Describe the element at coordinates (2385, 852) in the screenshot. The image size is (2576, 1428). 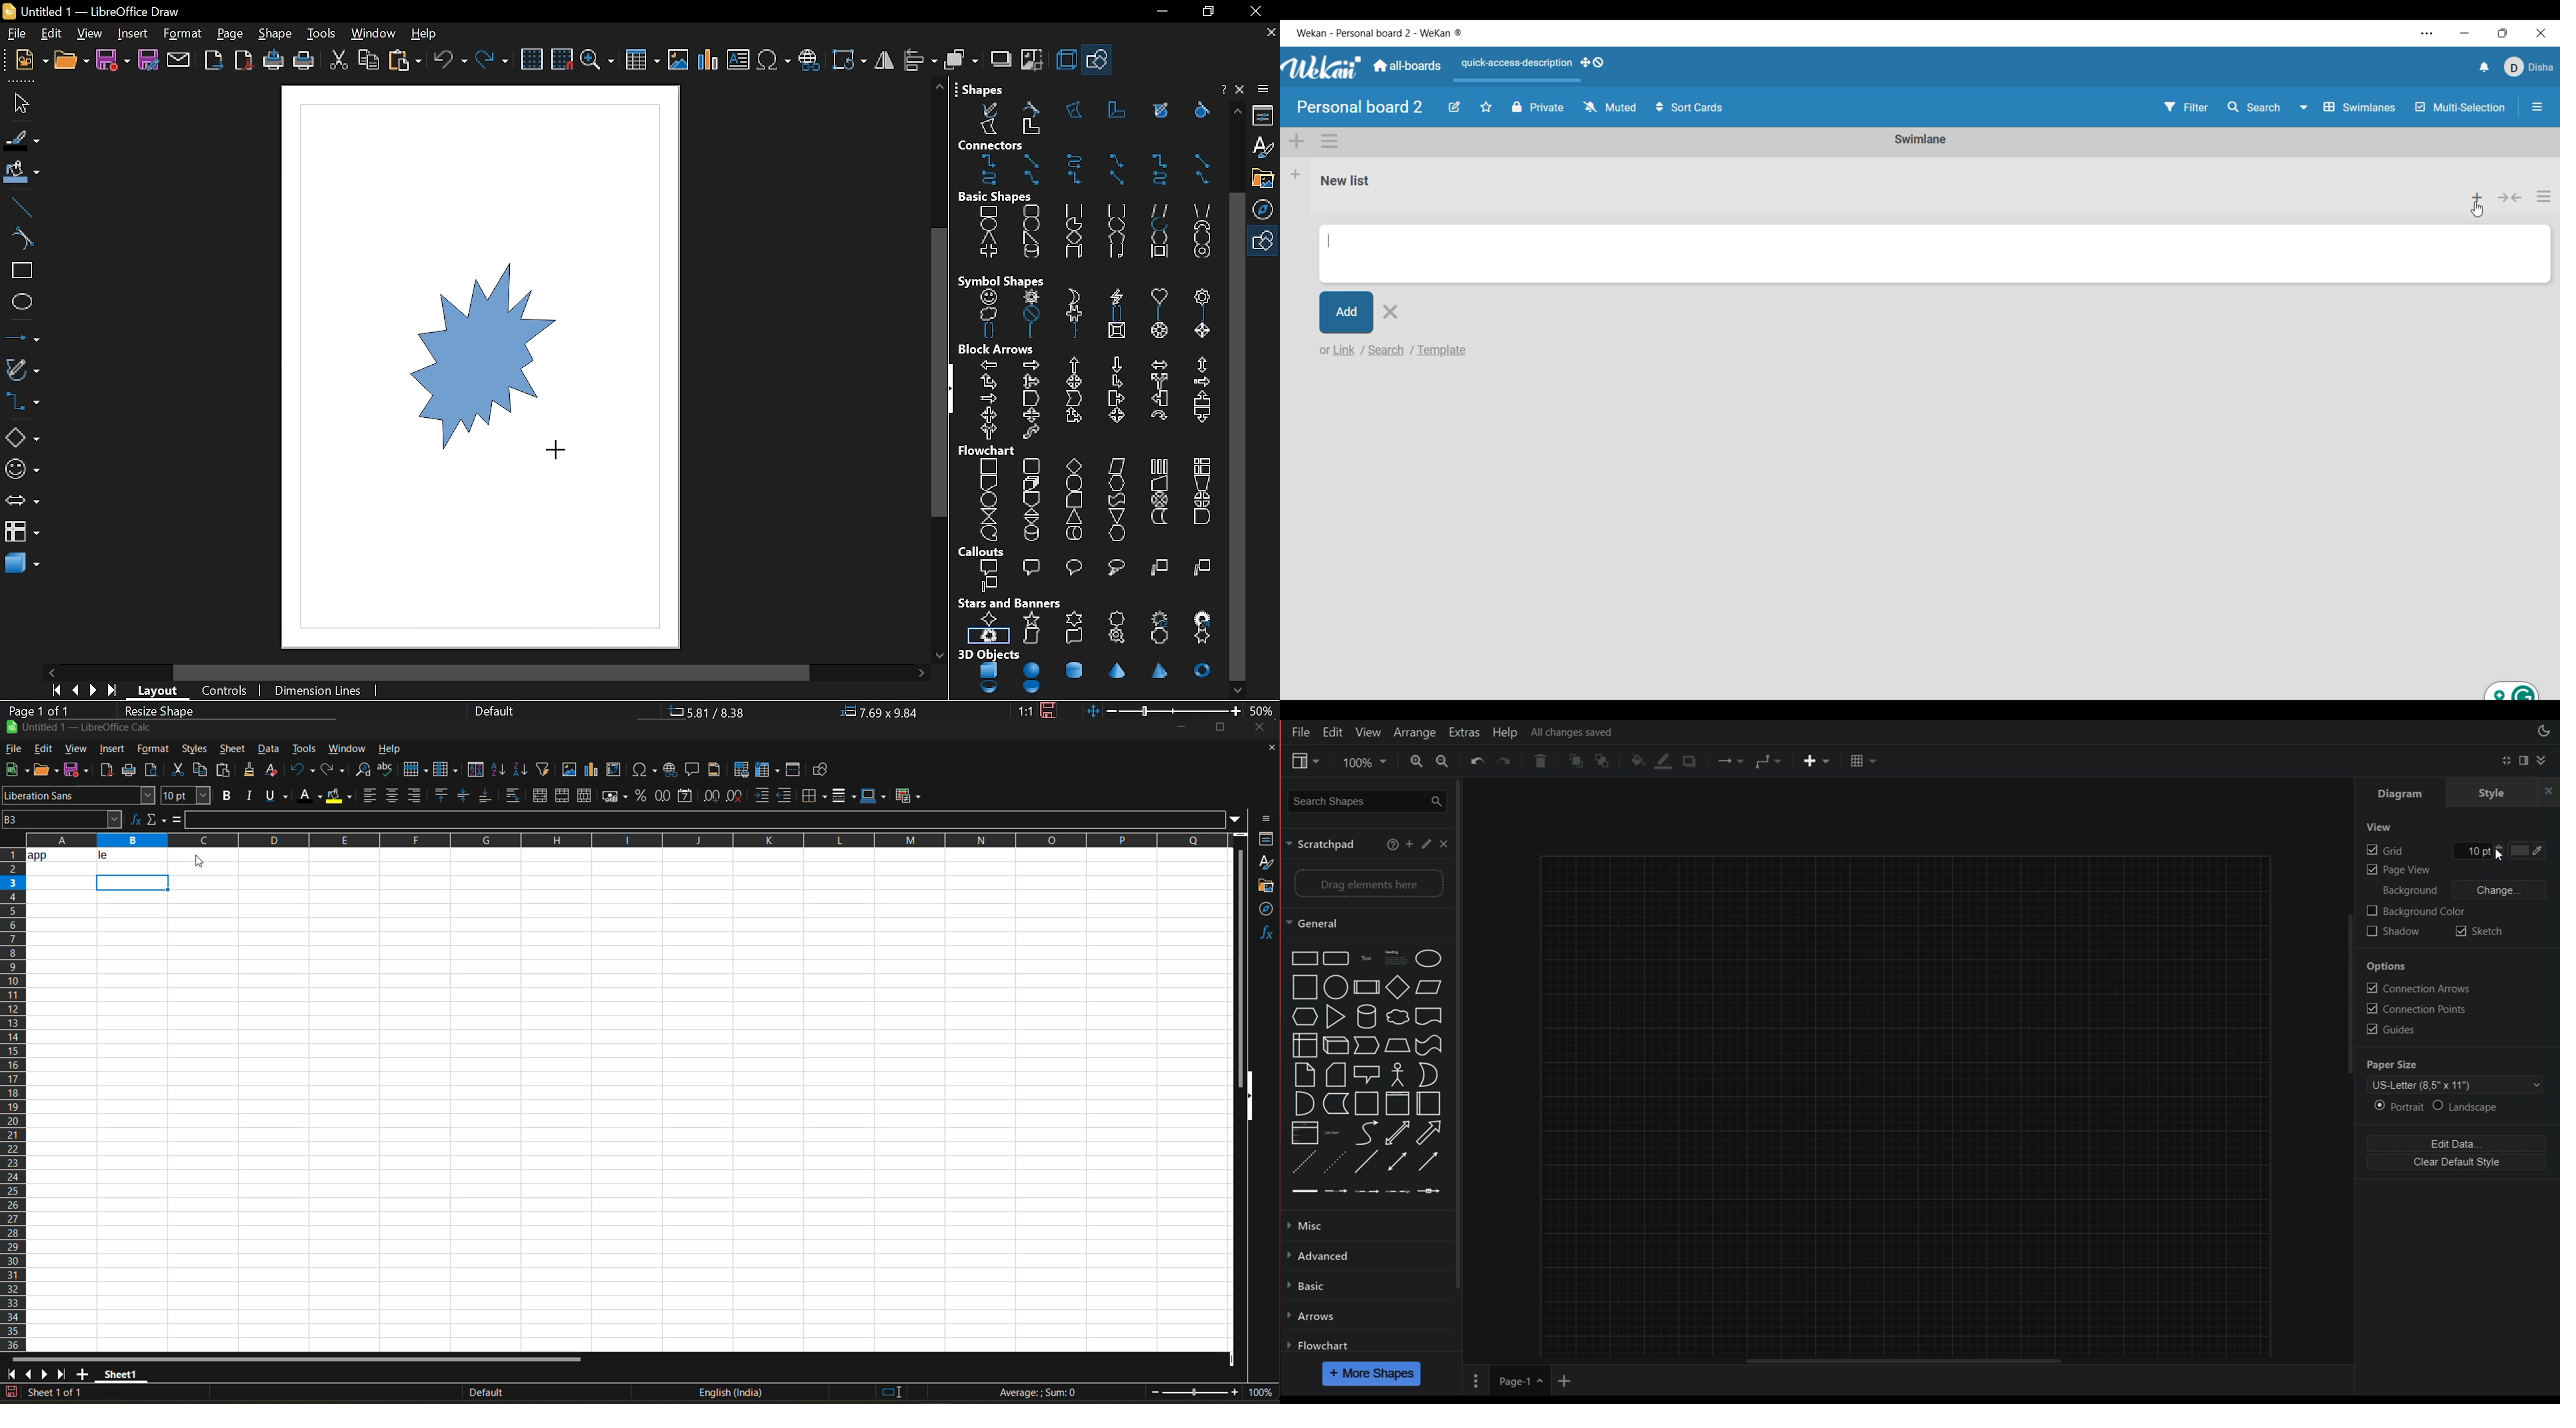
I see `Grid` at that location.